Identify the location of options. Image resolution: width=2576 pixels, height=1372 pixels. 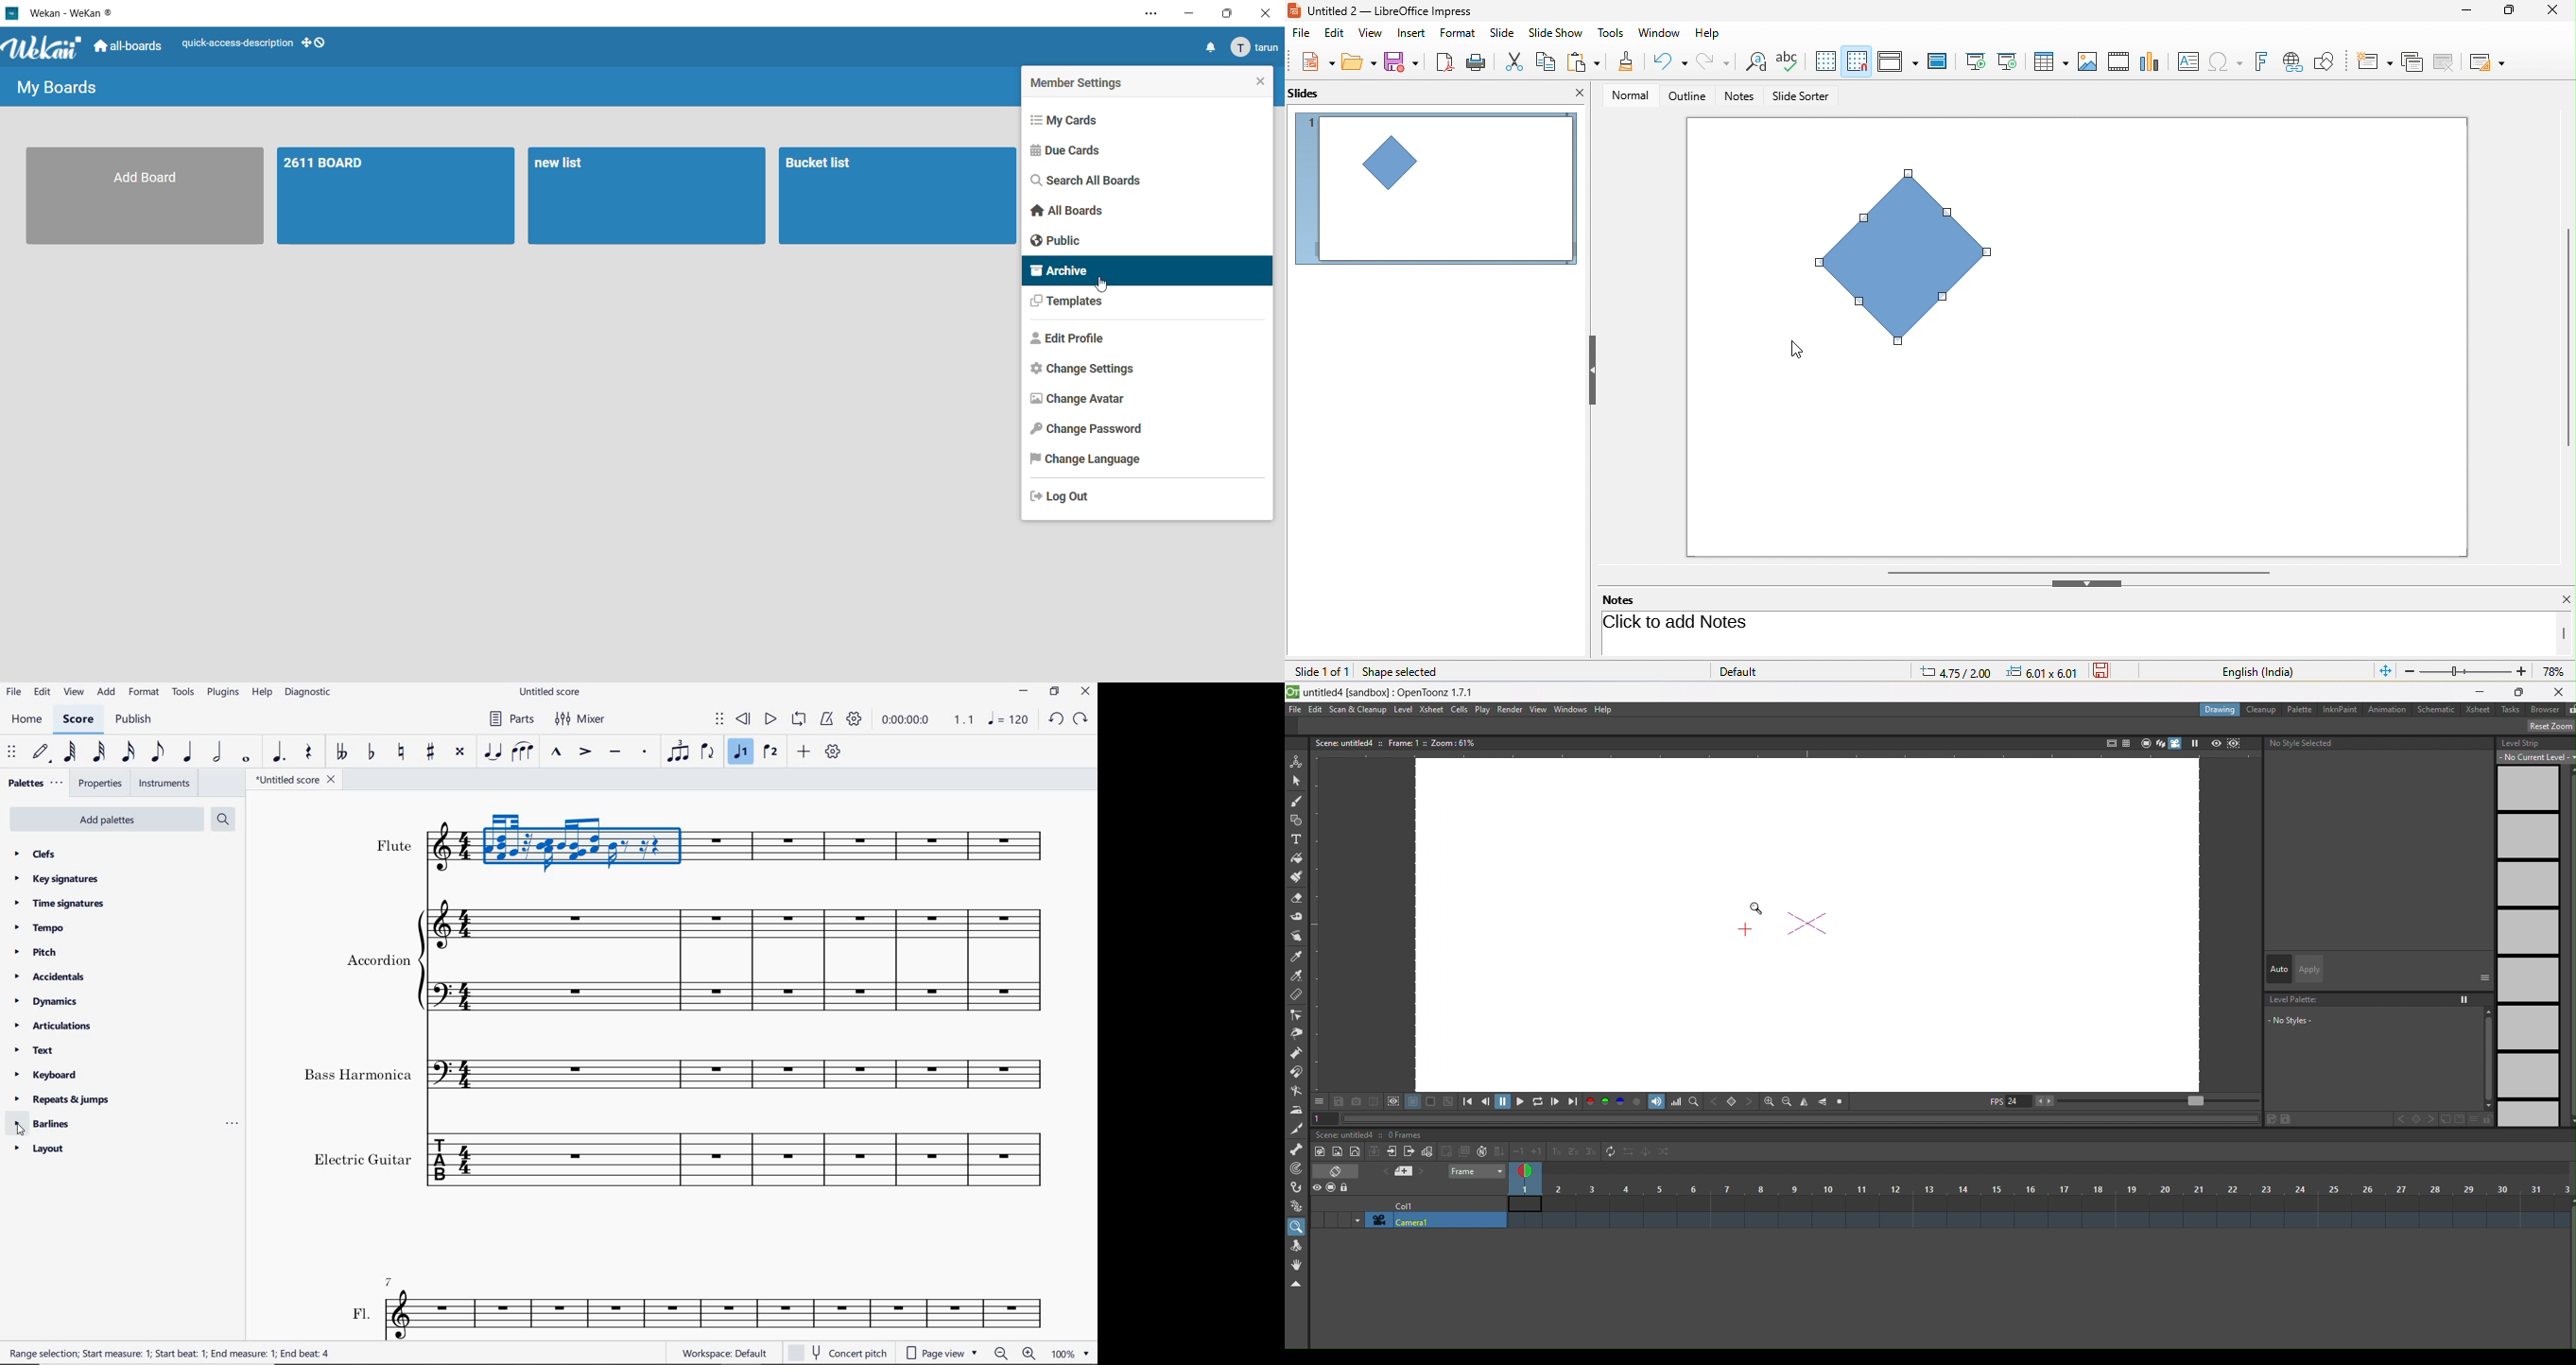
(1144, 16).